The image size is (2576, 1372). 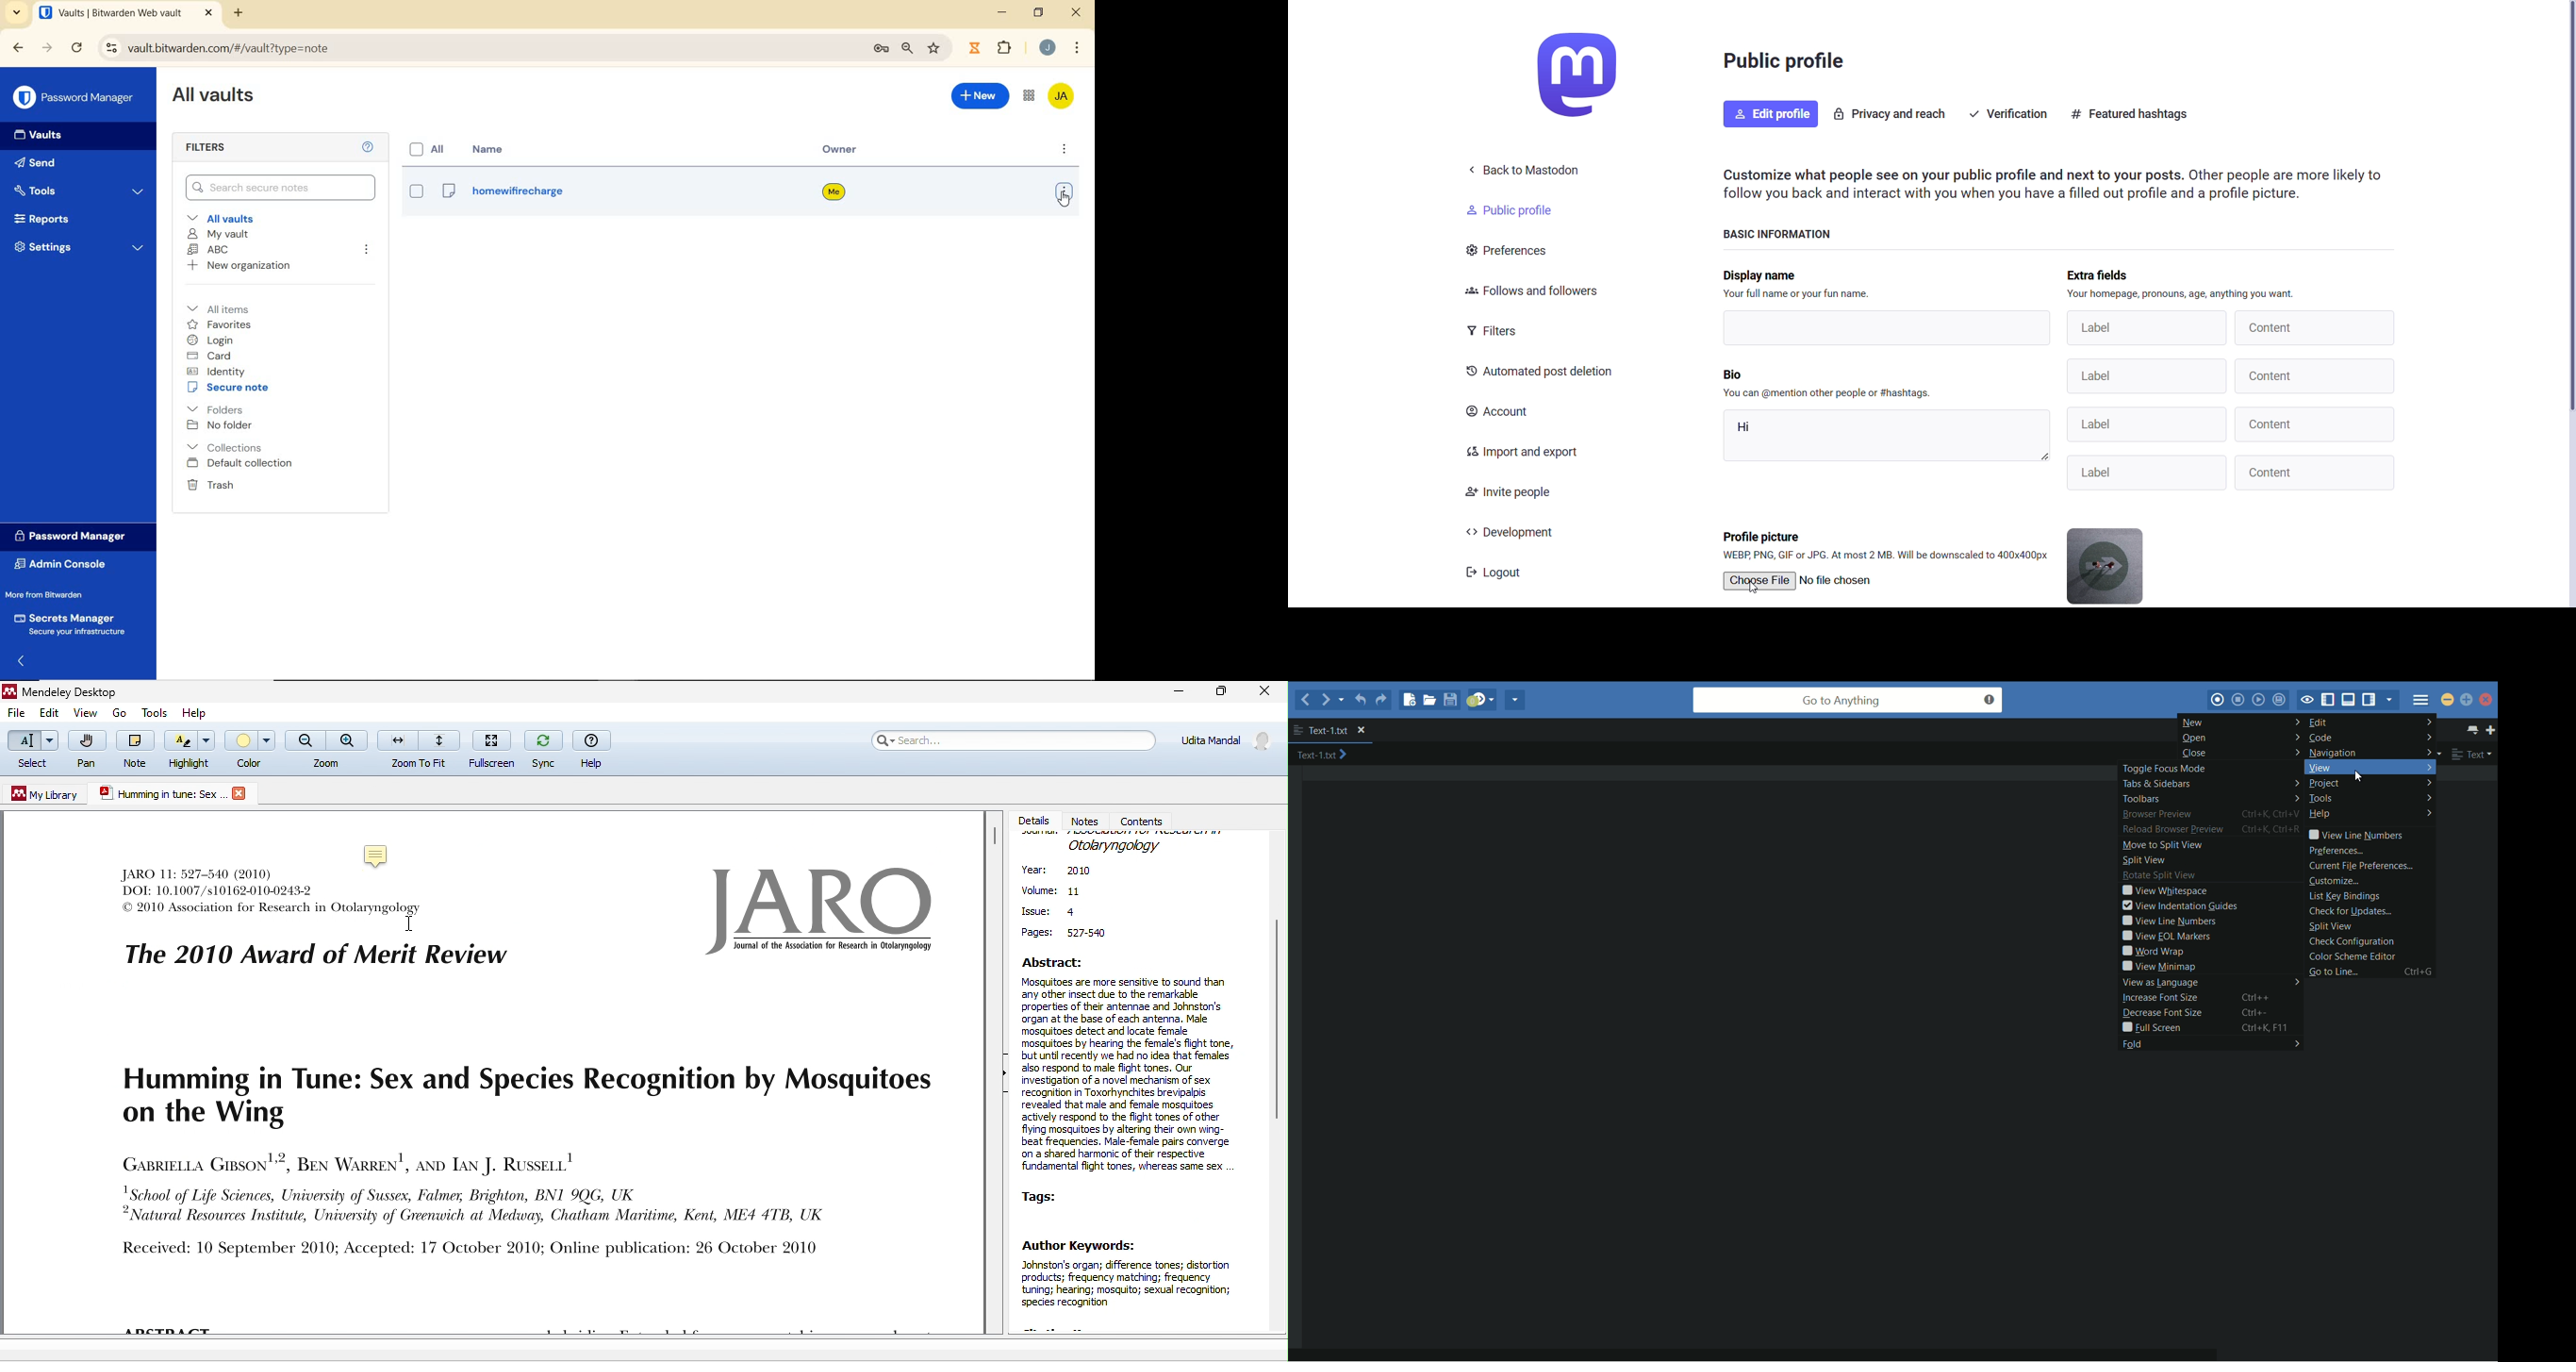 I want to click on Secrets Manager, so click(x=73, y=624).